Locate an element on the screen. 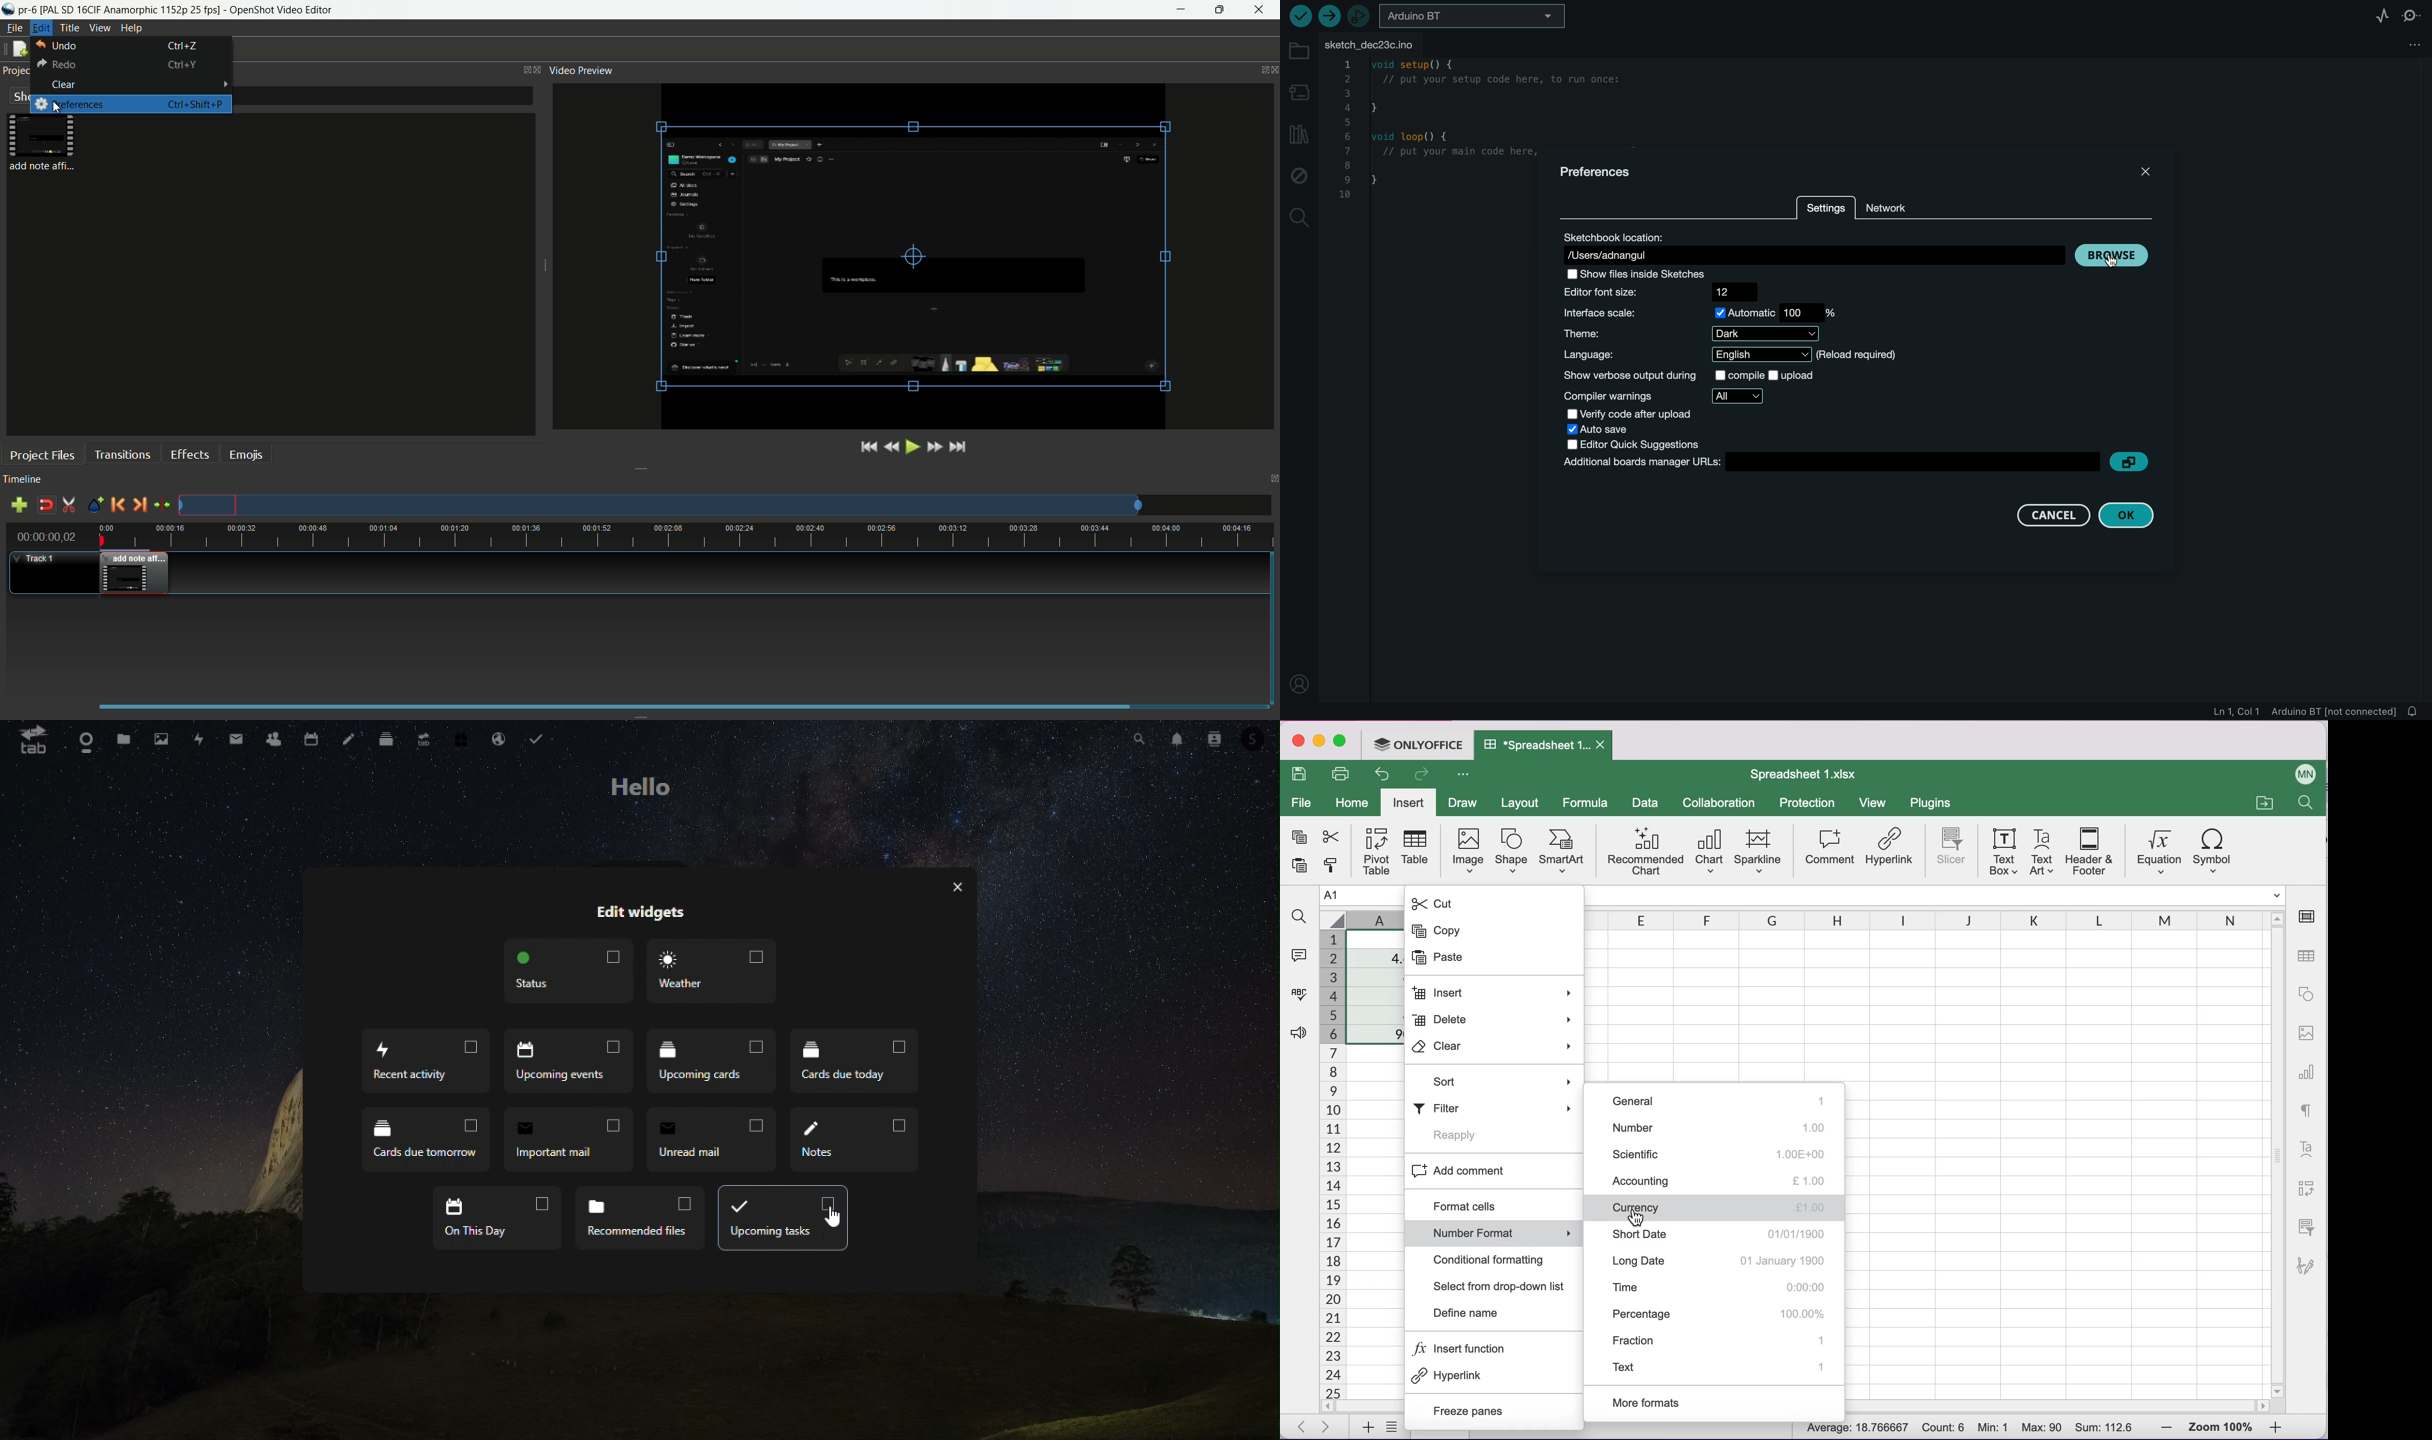 Image resolution: width=2436 pixels, height=1456 pixels. View is located at coordinates (101, 29).